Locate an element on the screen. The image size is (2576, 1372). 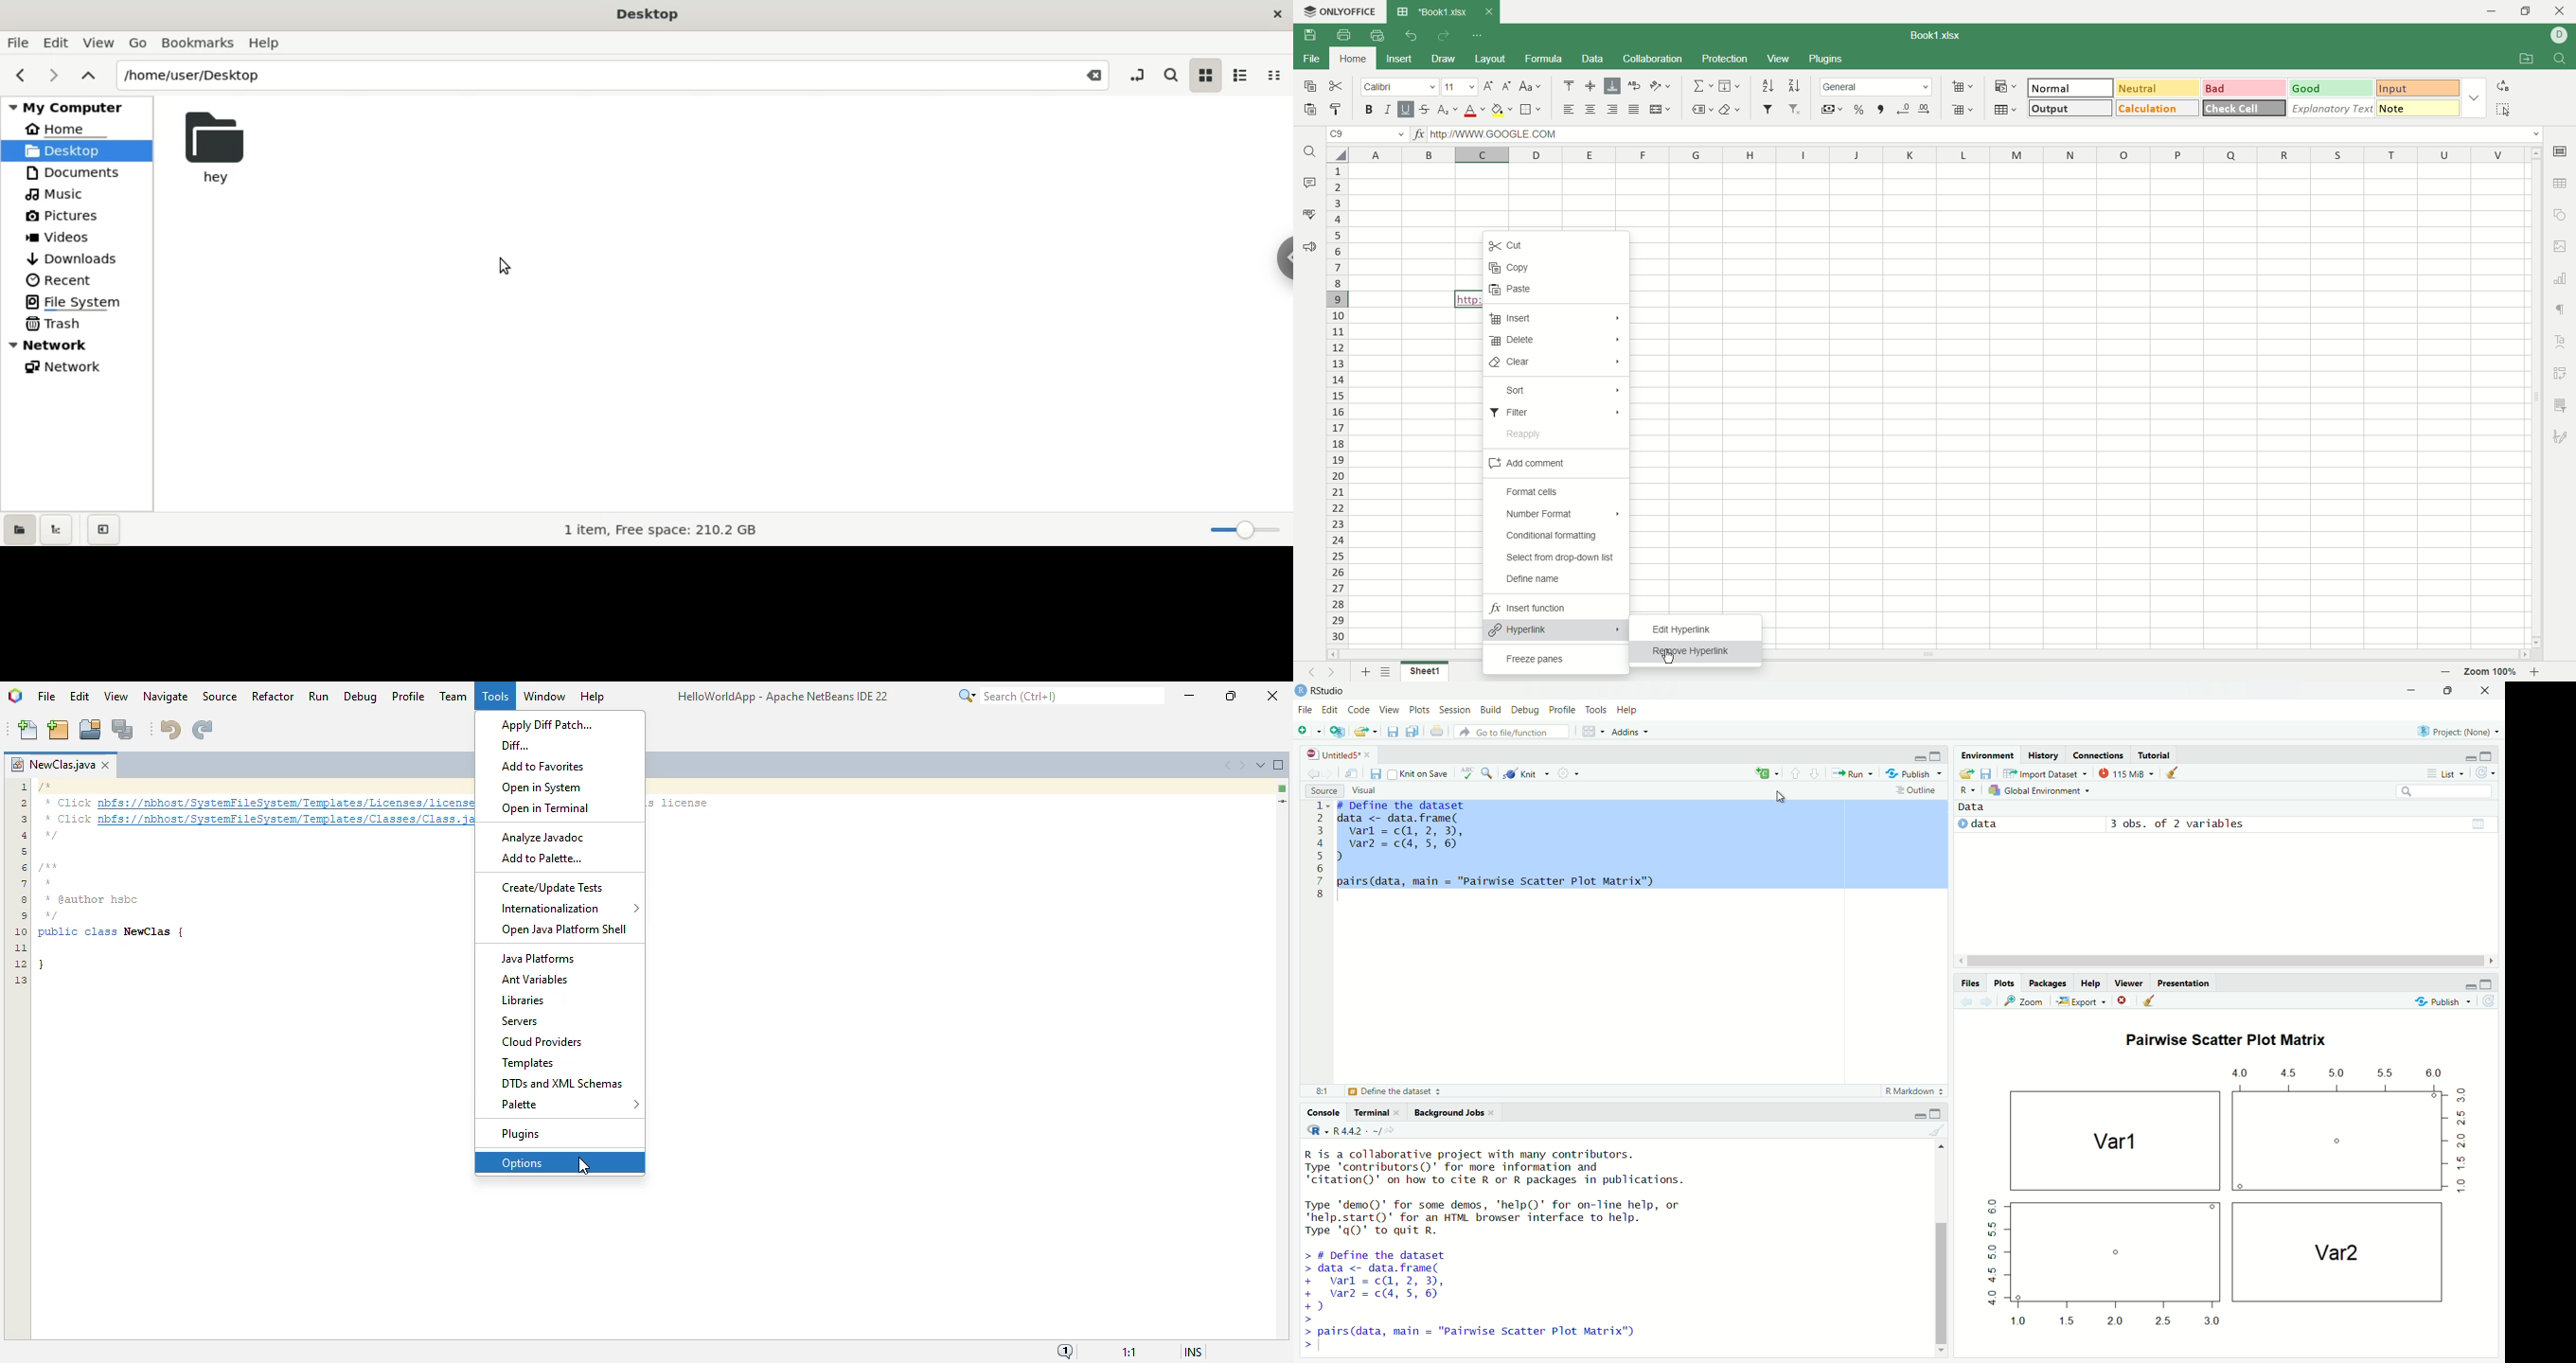
Untitled5* is located at coordinates (1340, 755).